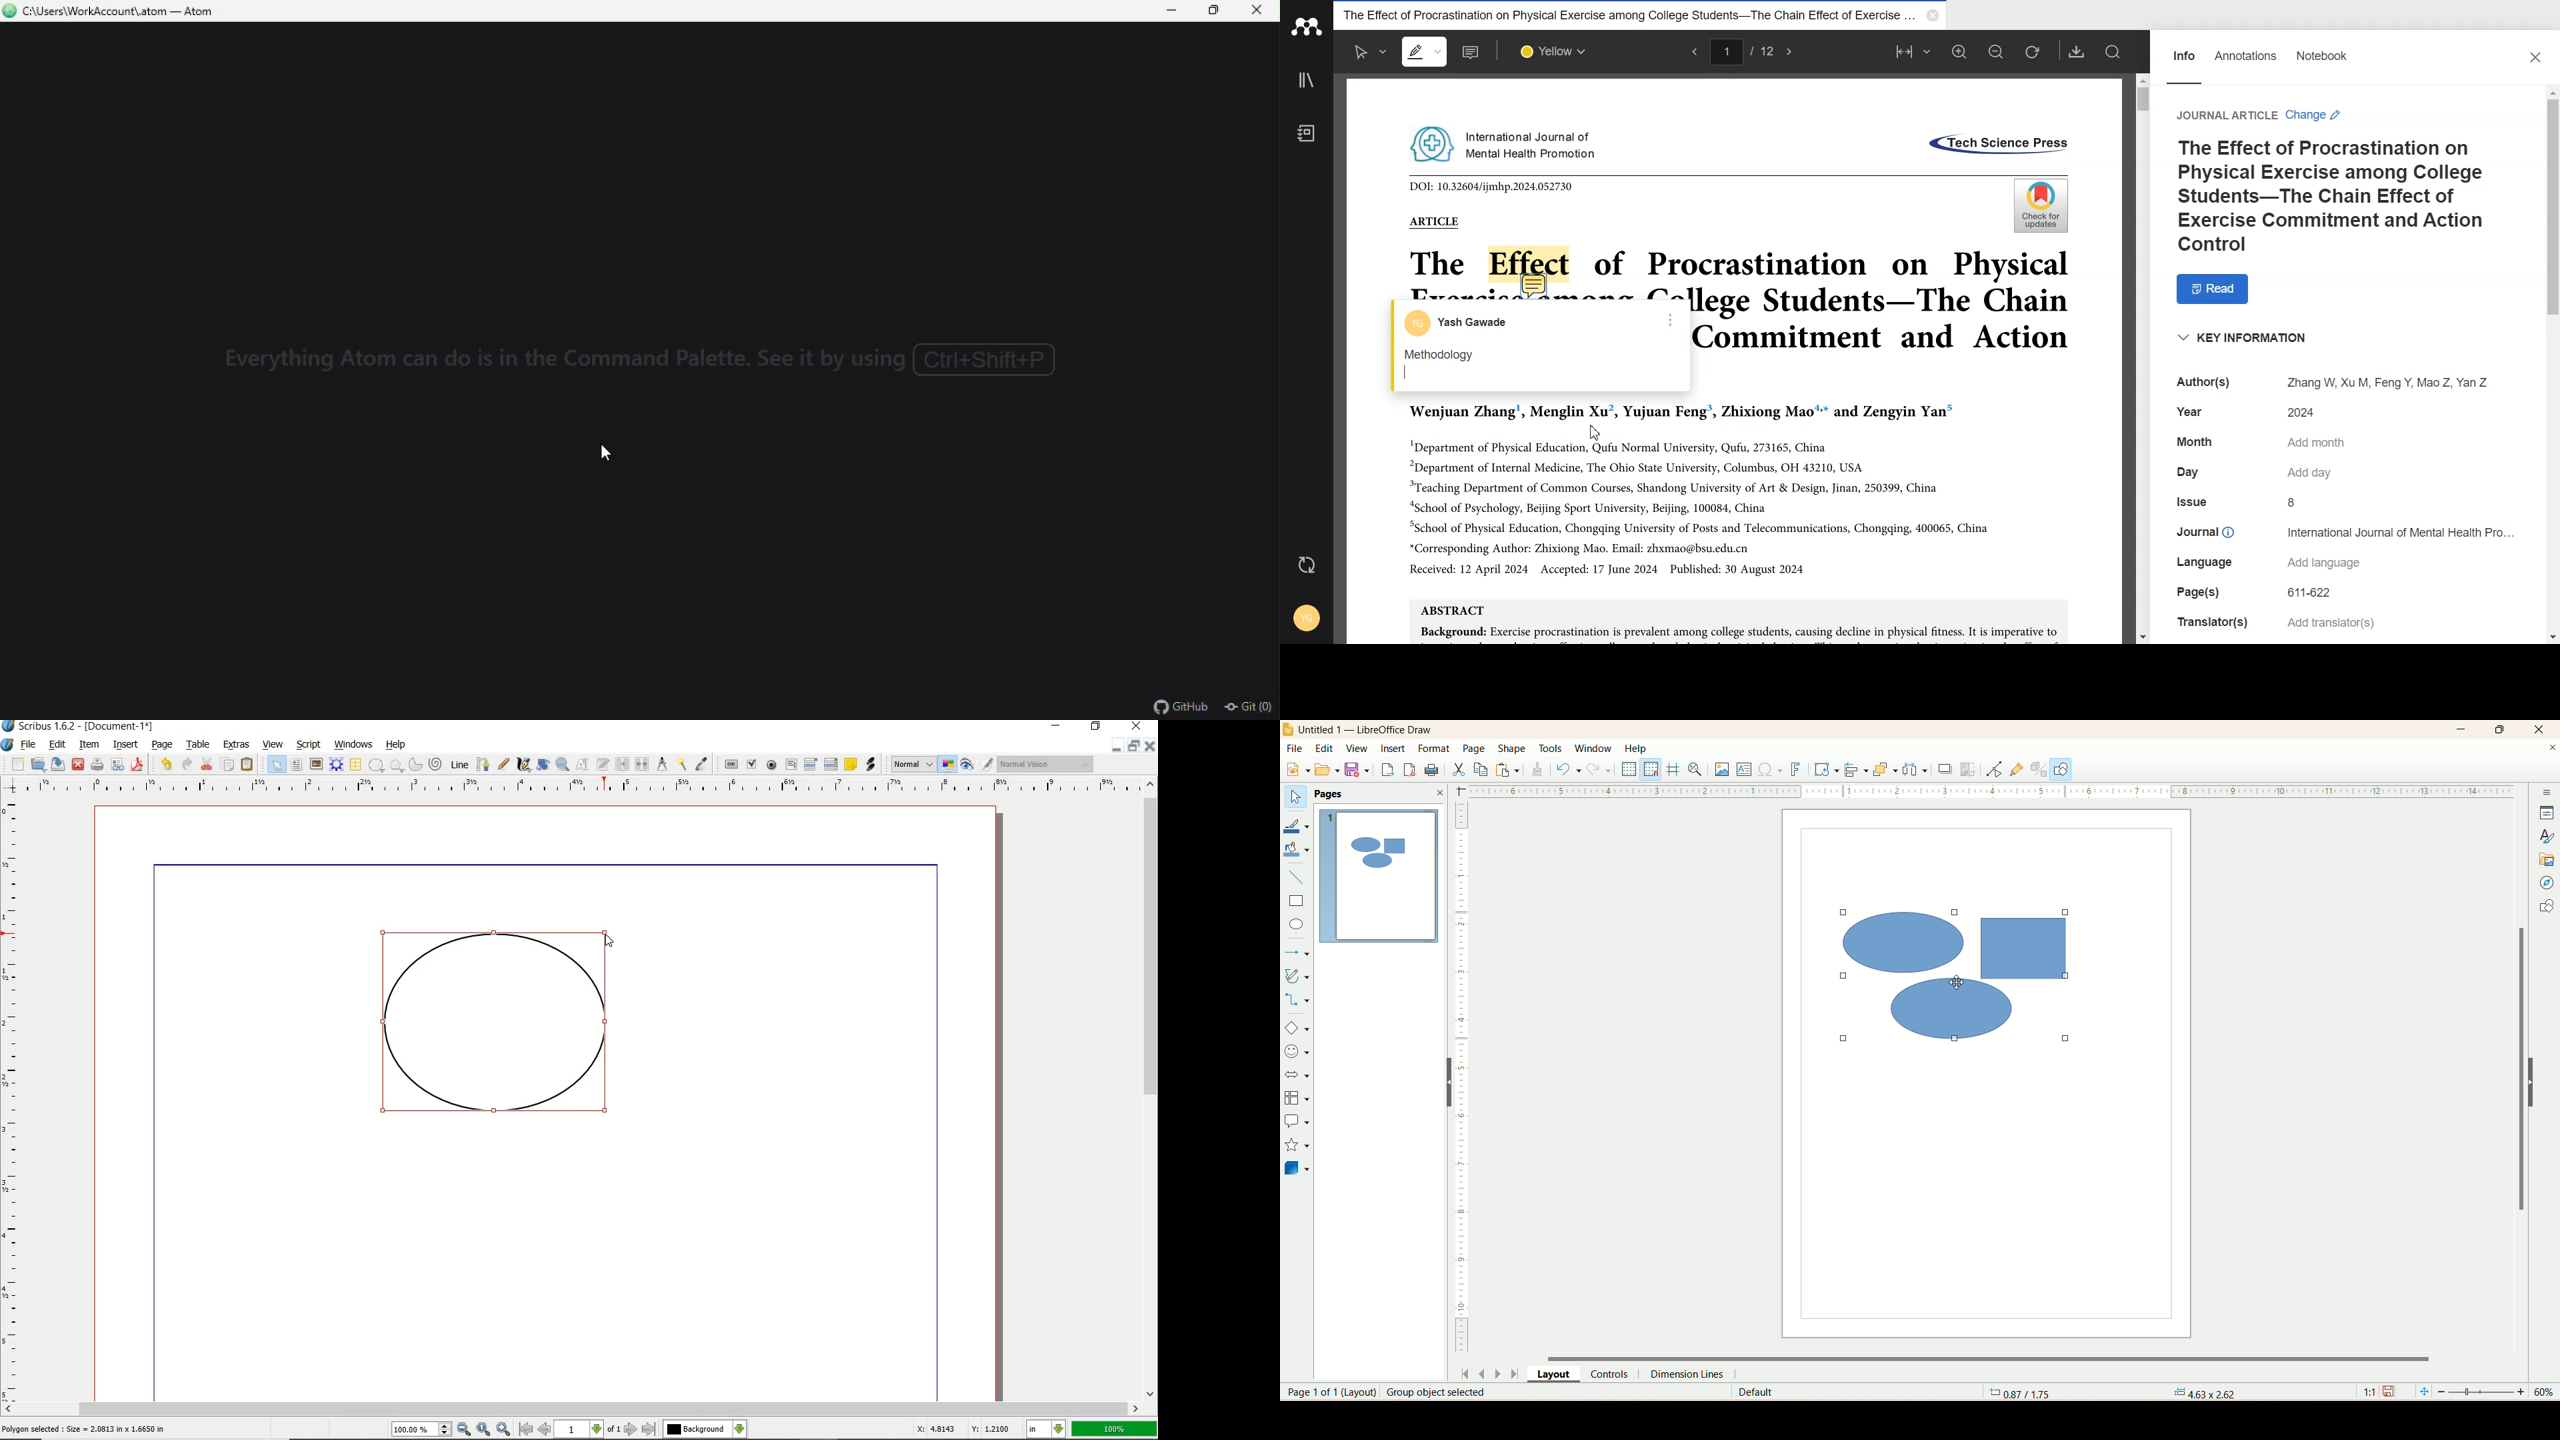  What do you see at coordinates (2463, 729) in the screenshot?
I see `minimize` at bounding box center [2463, 729].